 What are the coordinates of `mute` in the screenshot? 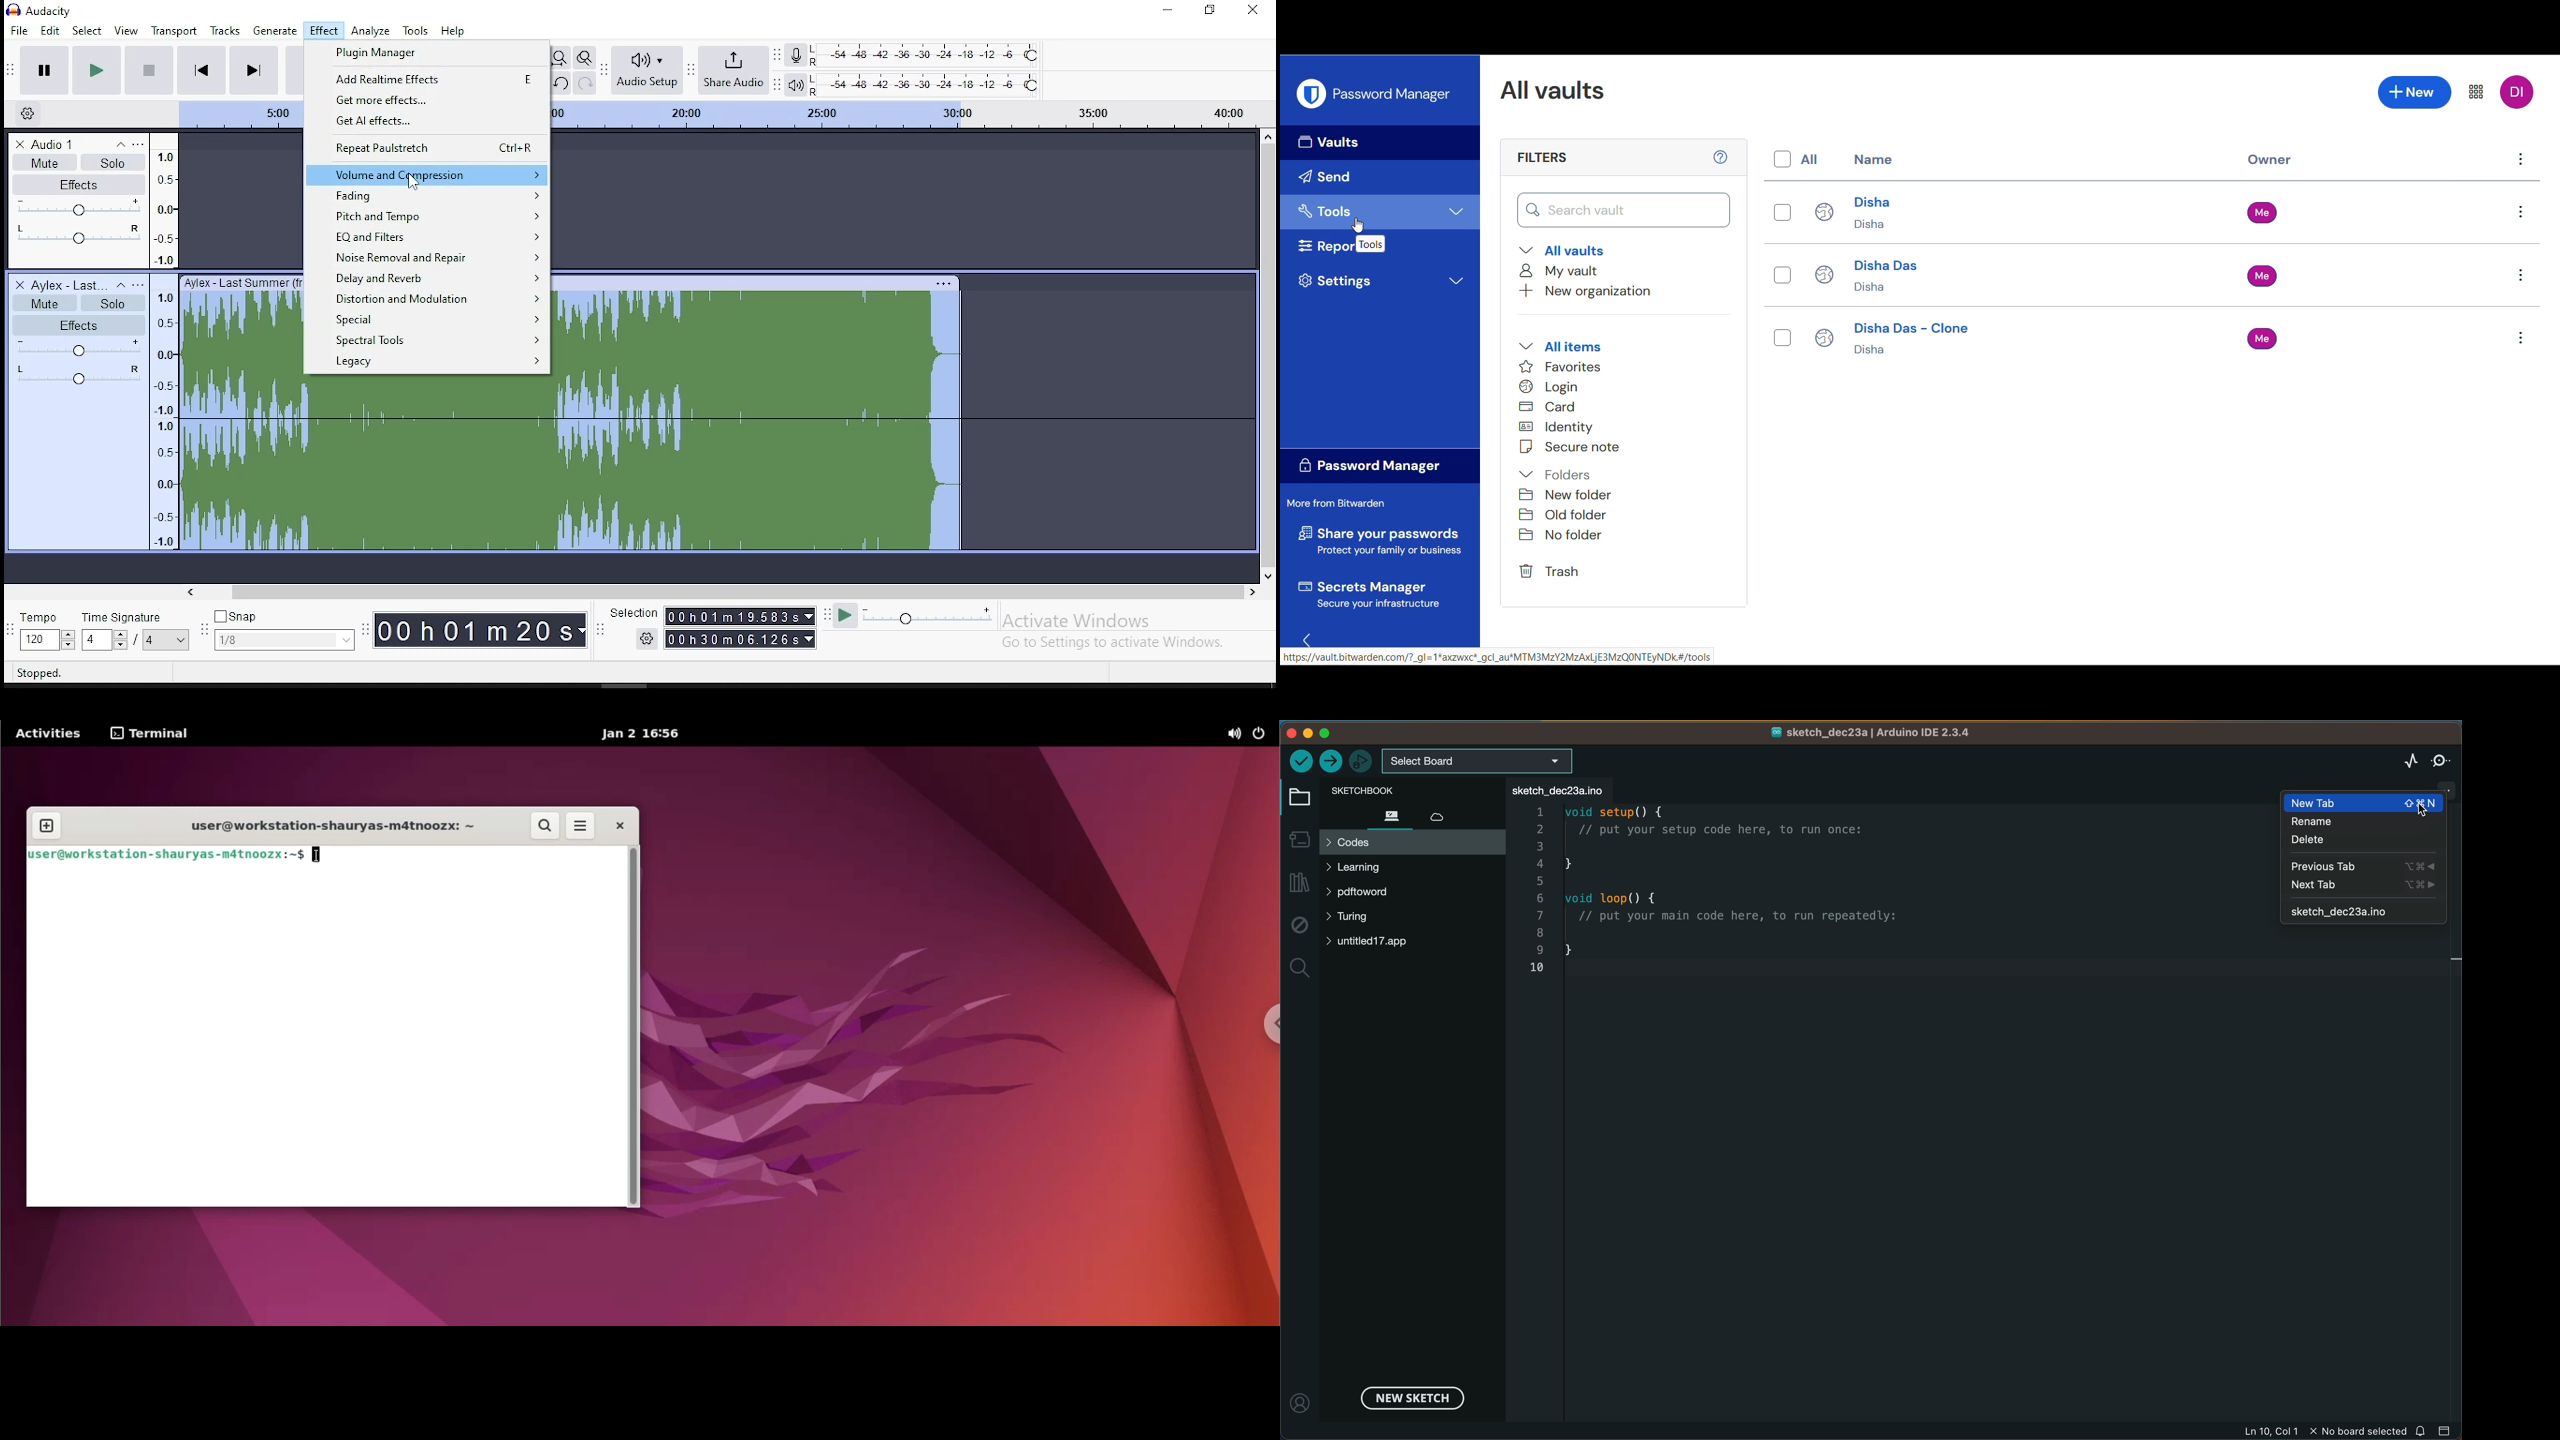 It's located at (43, 162).